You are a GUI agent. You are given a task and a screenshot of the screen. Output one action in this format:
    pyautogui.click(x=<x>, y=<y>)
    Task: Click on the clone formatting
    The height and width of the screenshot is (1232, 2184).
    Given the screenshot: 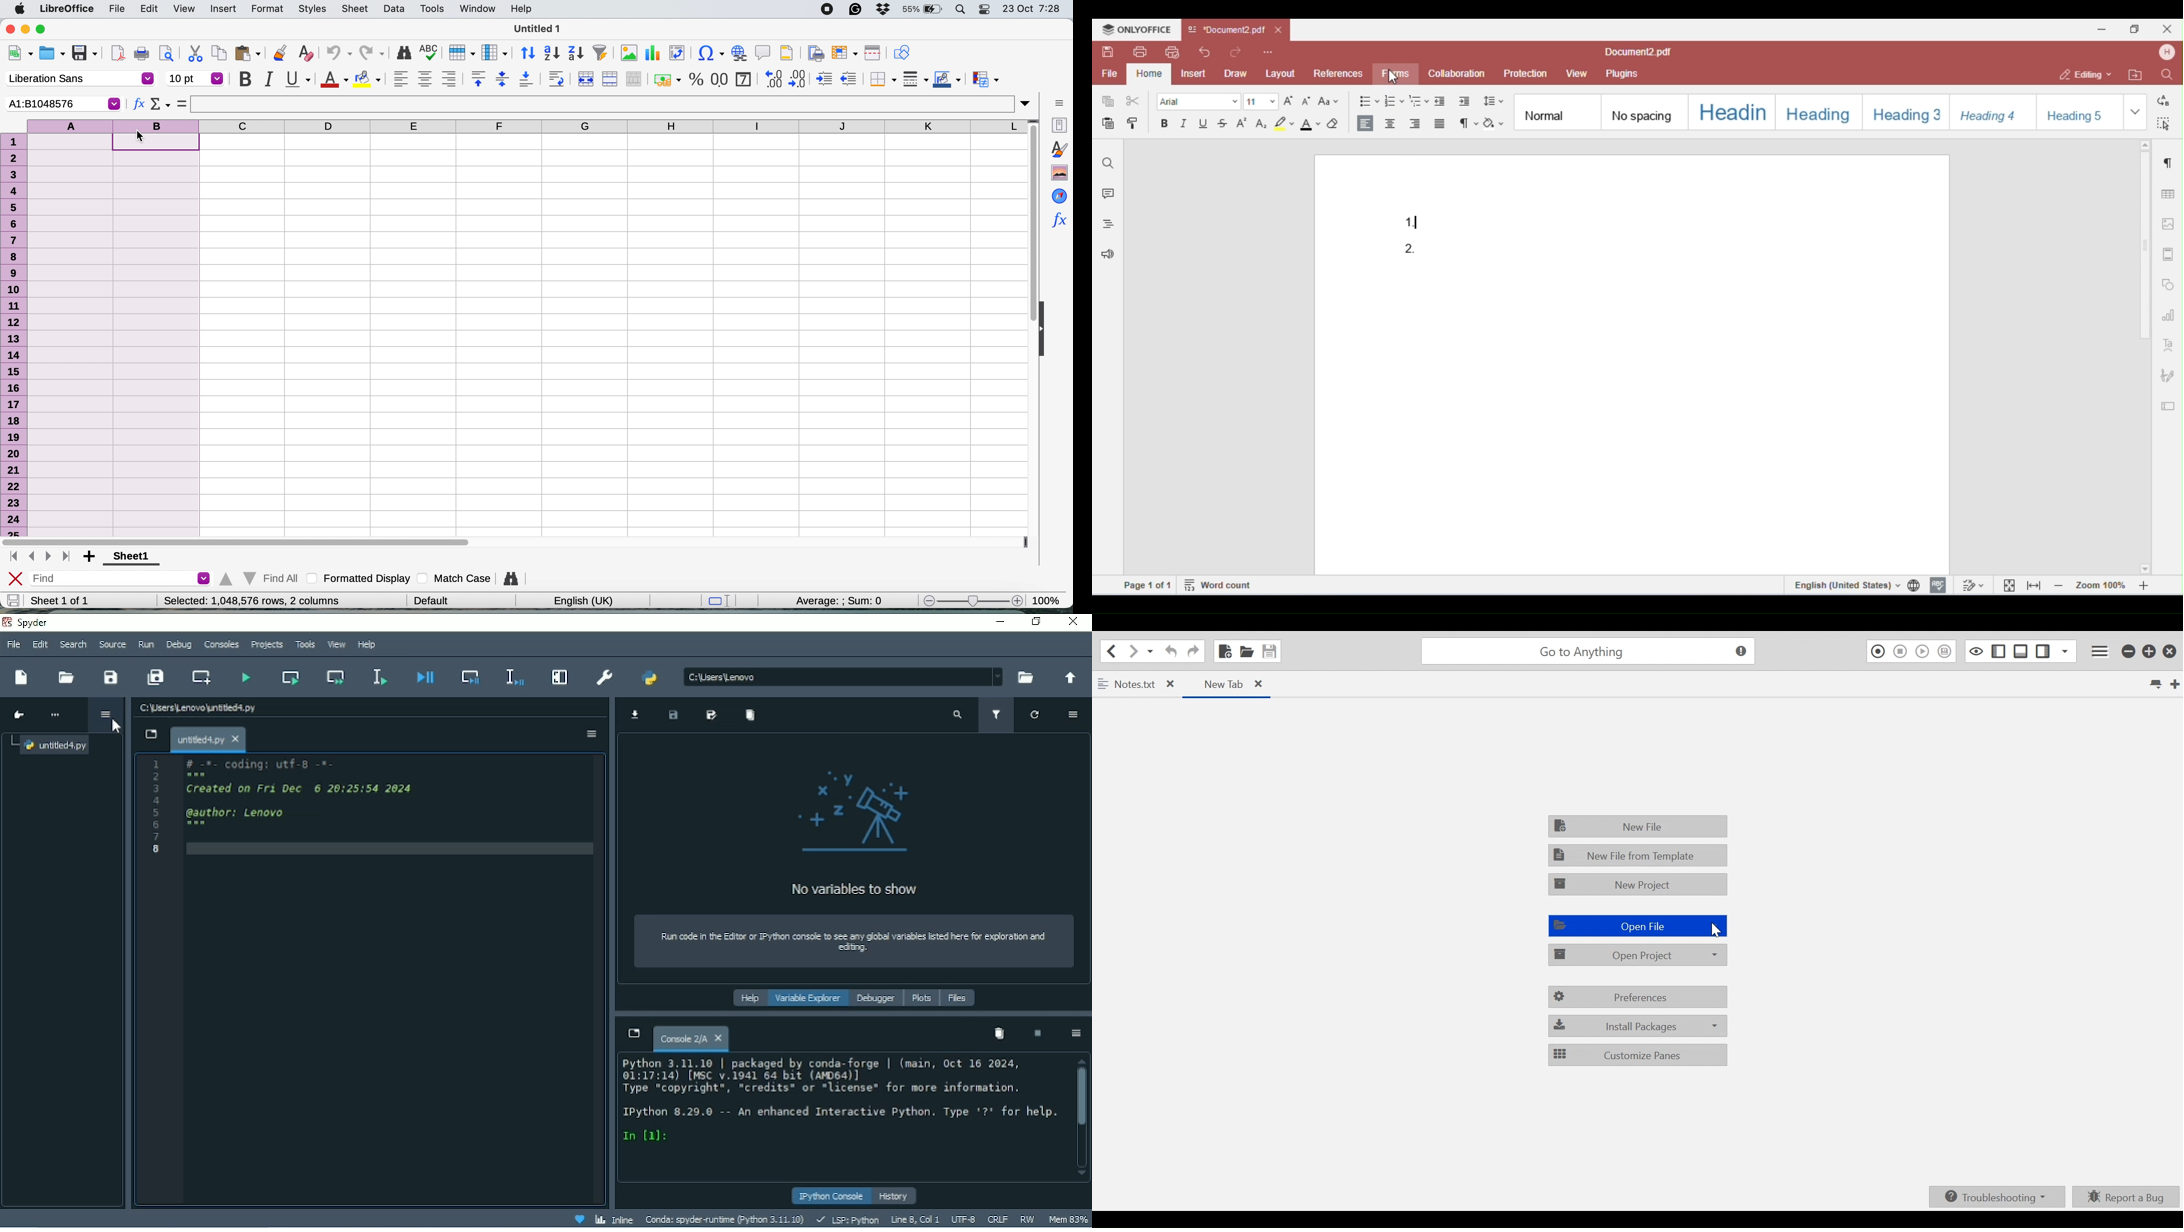 What is the action you would take?
    pyautogui.click(x=279, y=55)
    